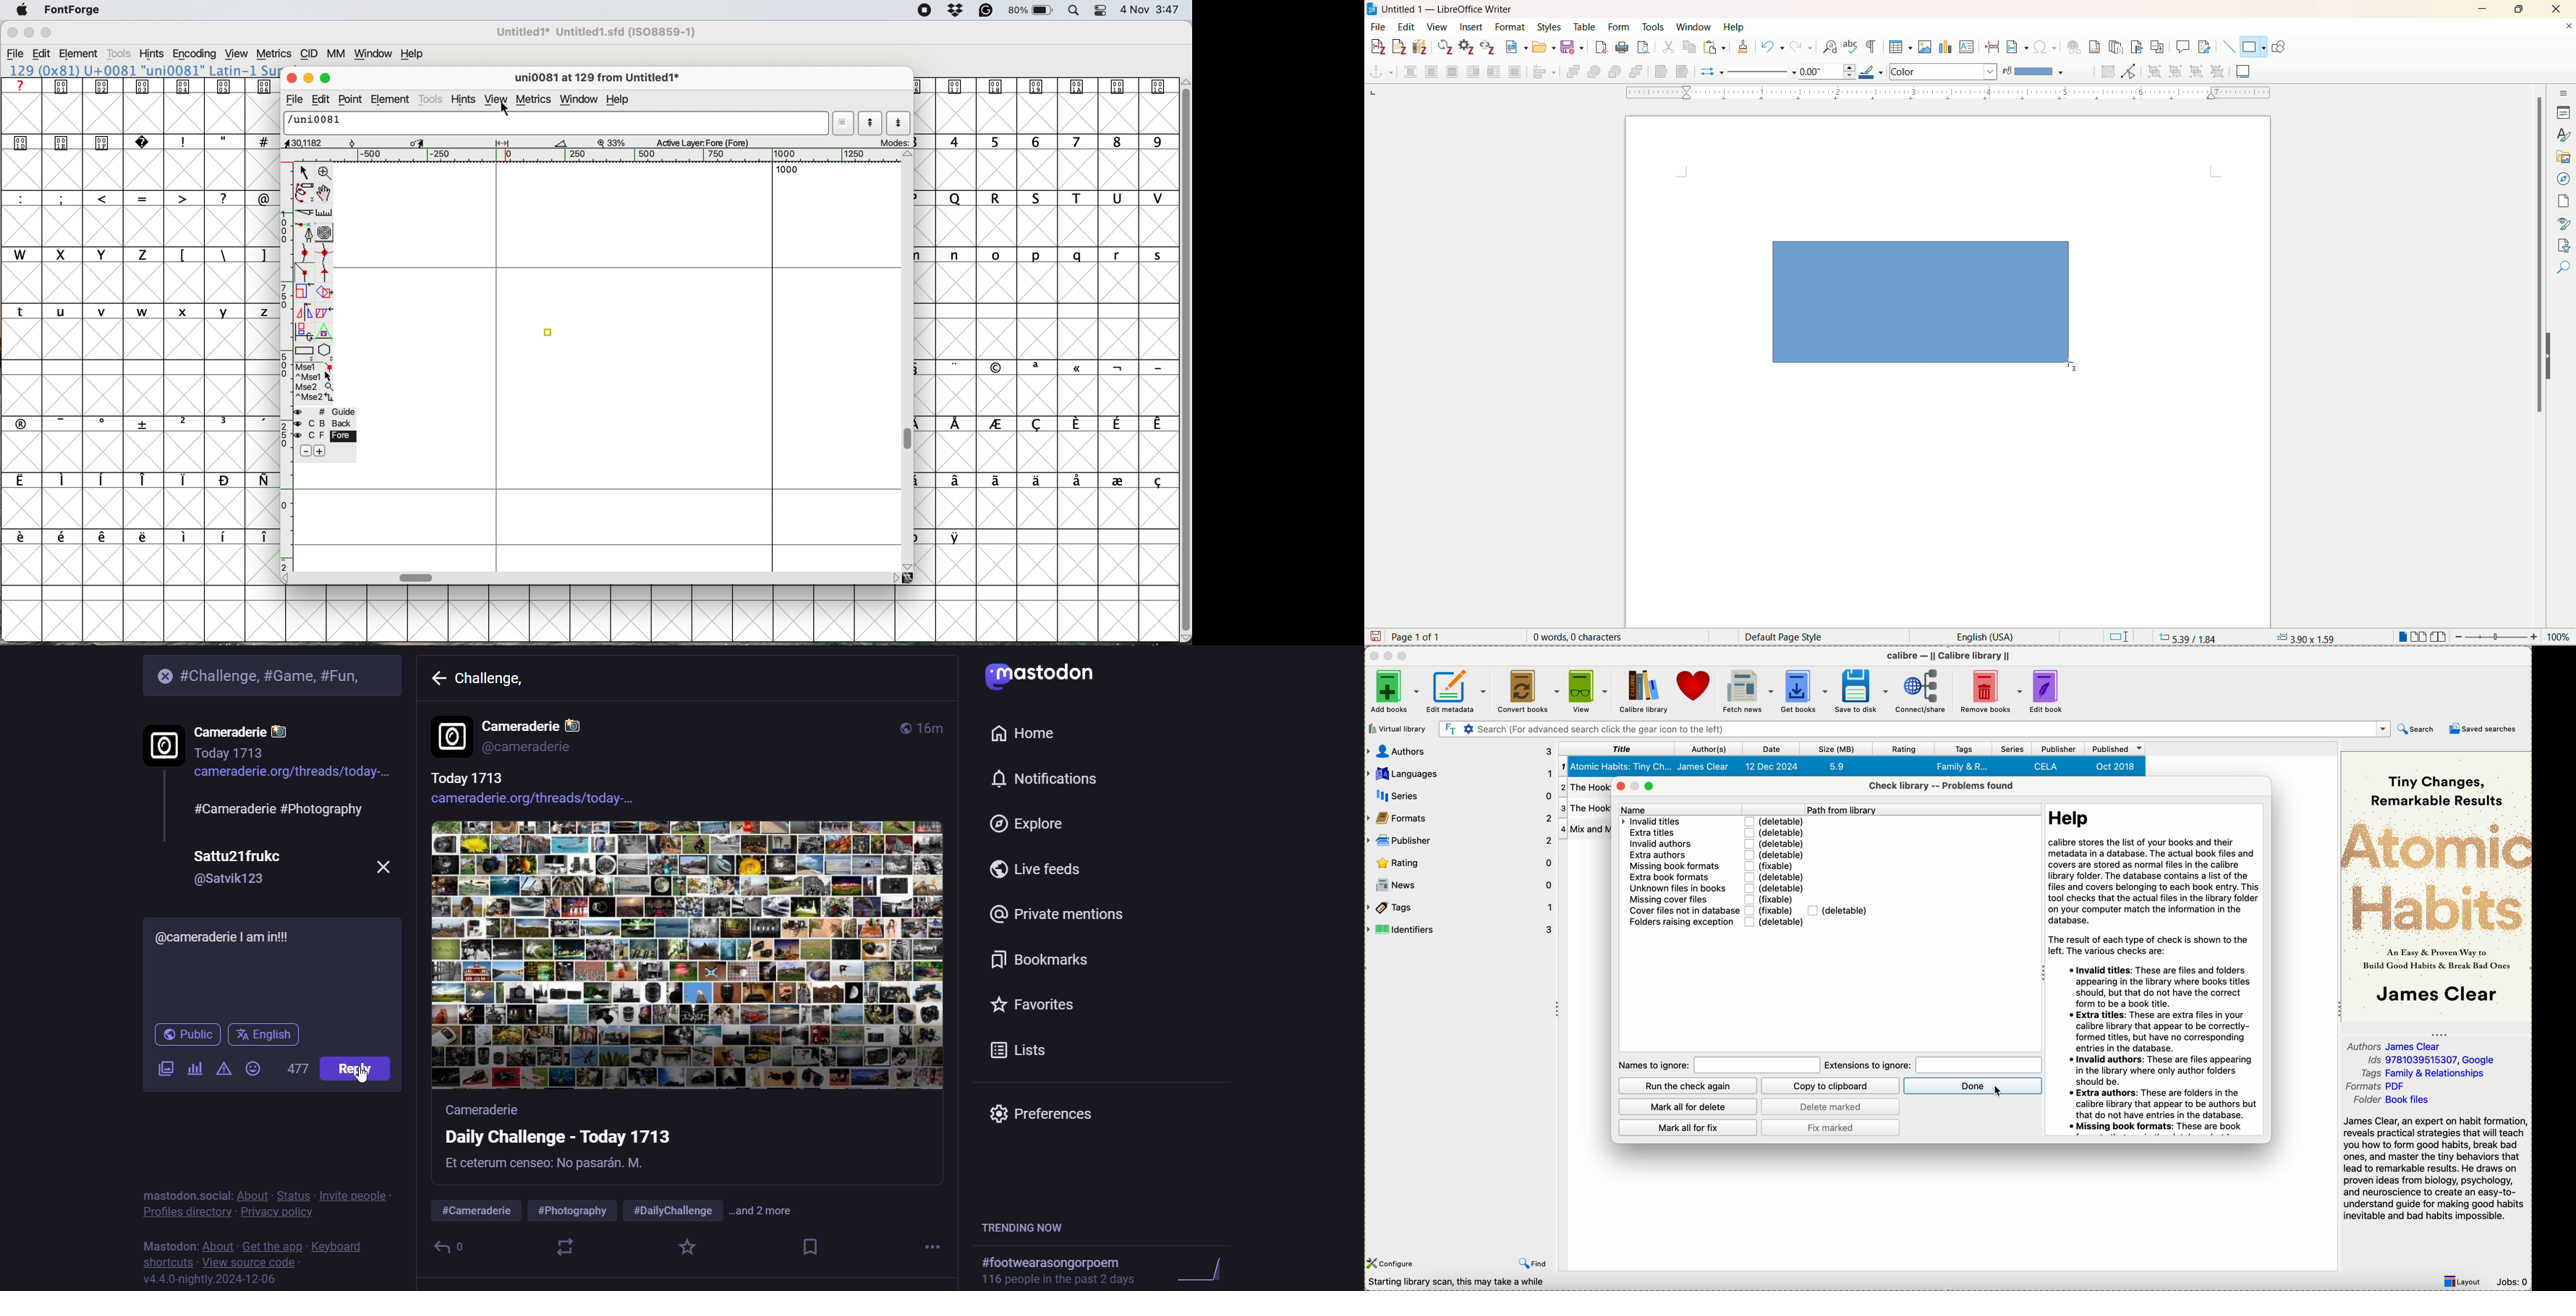  What do you see at coordinates (1924, 810) in the screenshot?
I see `path from library` at bounding box center [1924, 810].